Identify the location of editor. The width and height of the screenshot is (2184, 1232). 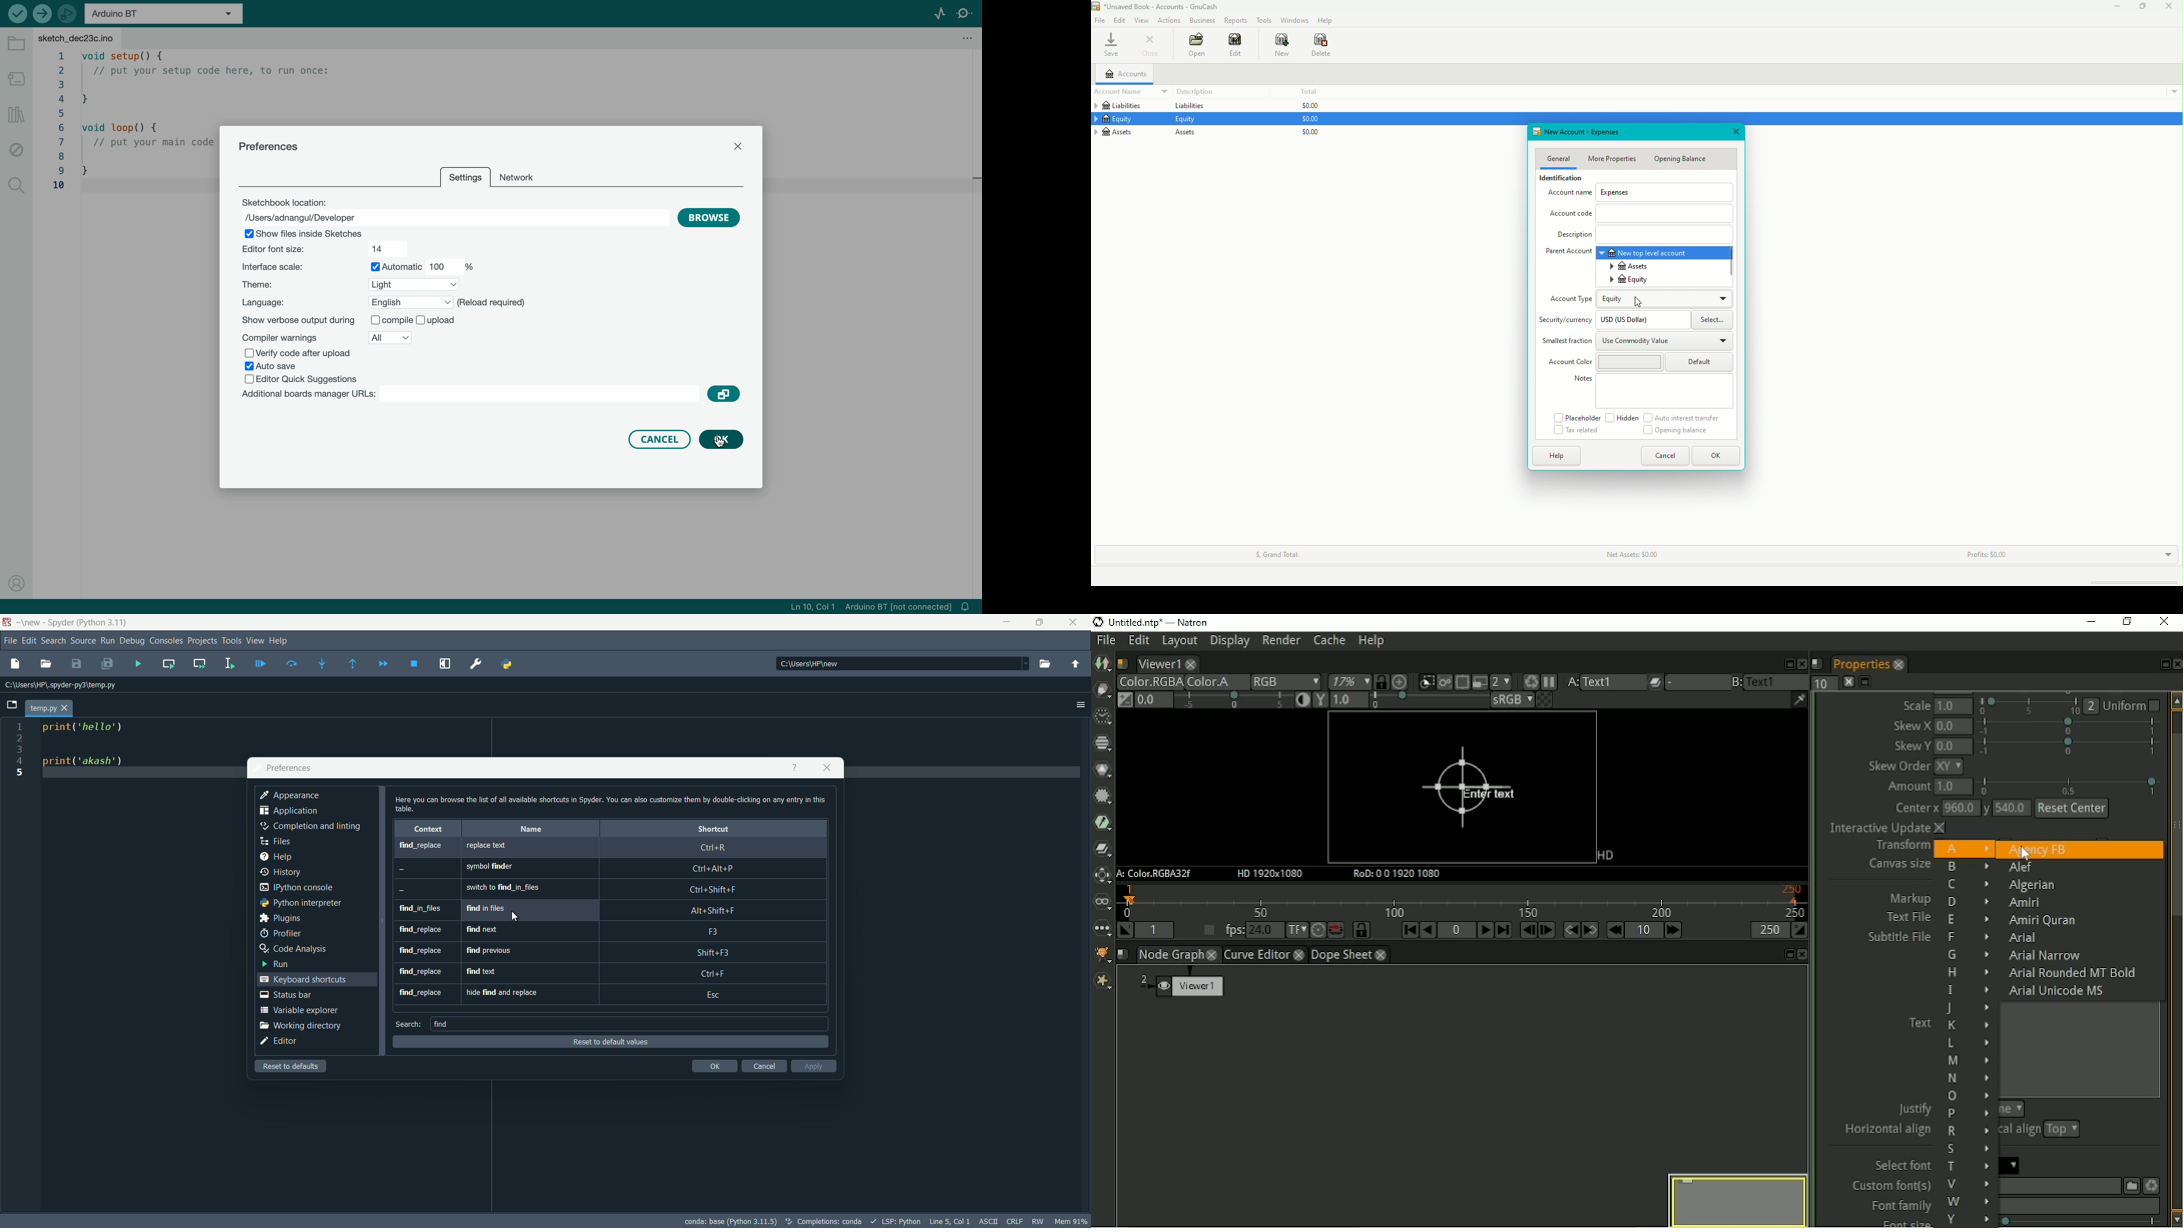
(277, 1042).